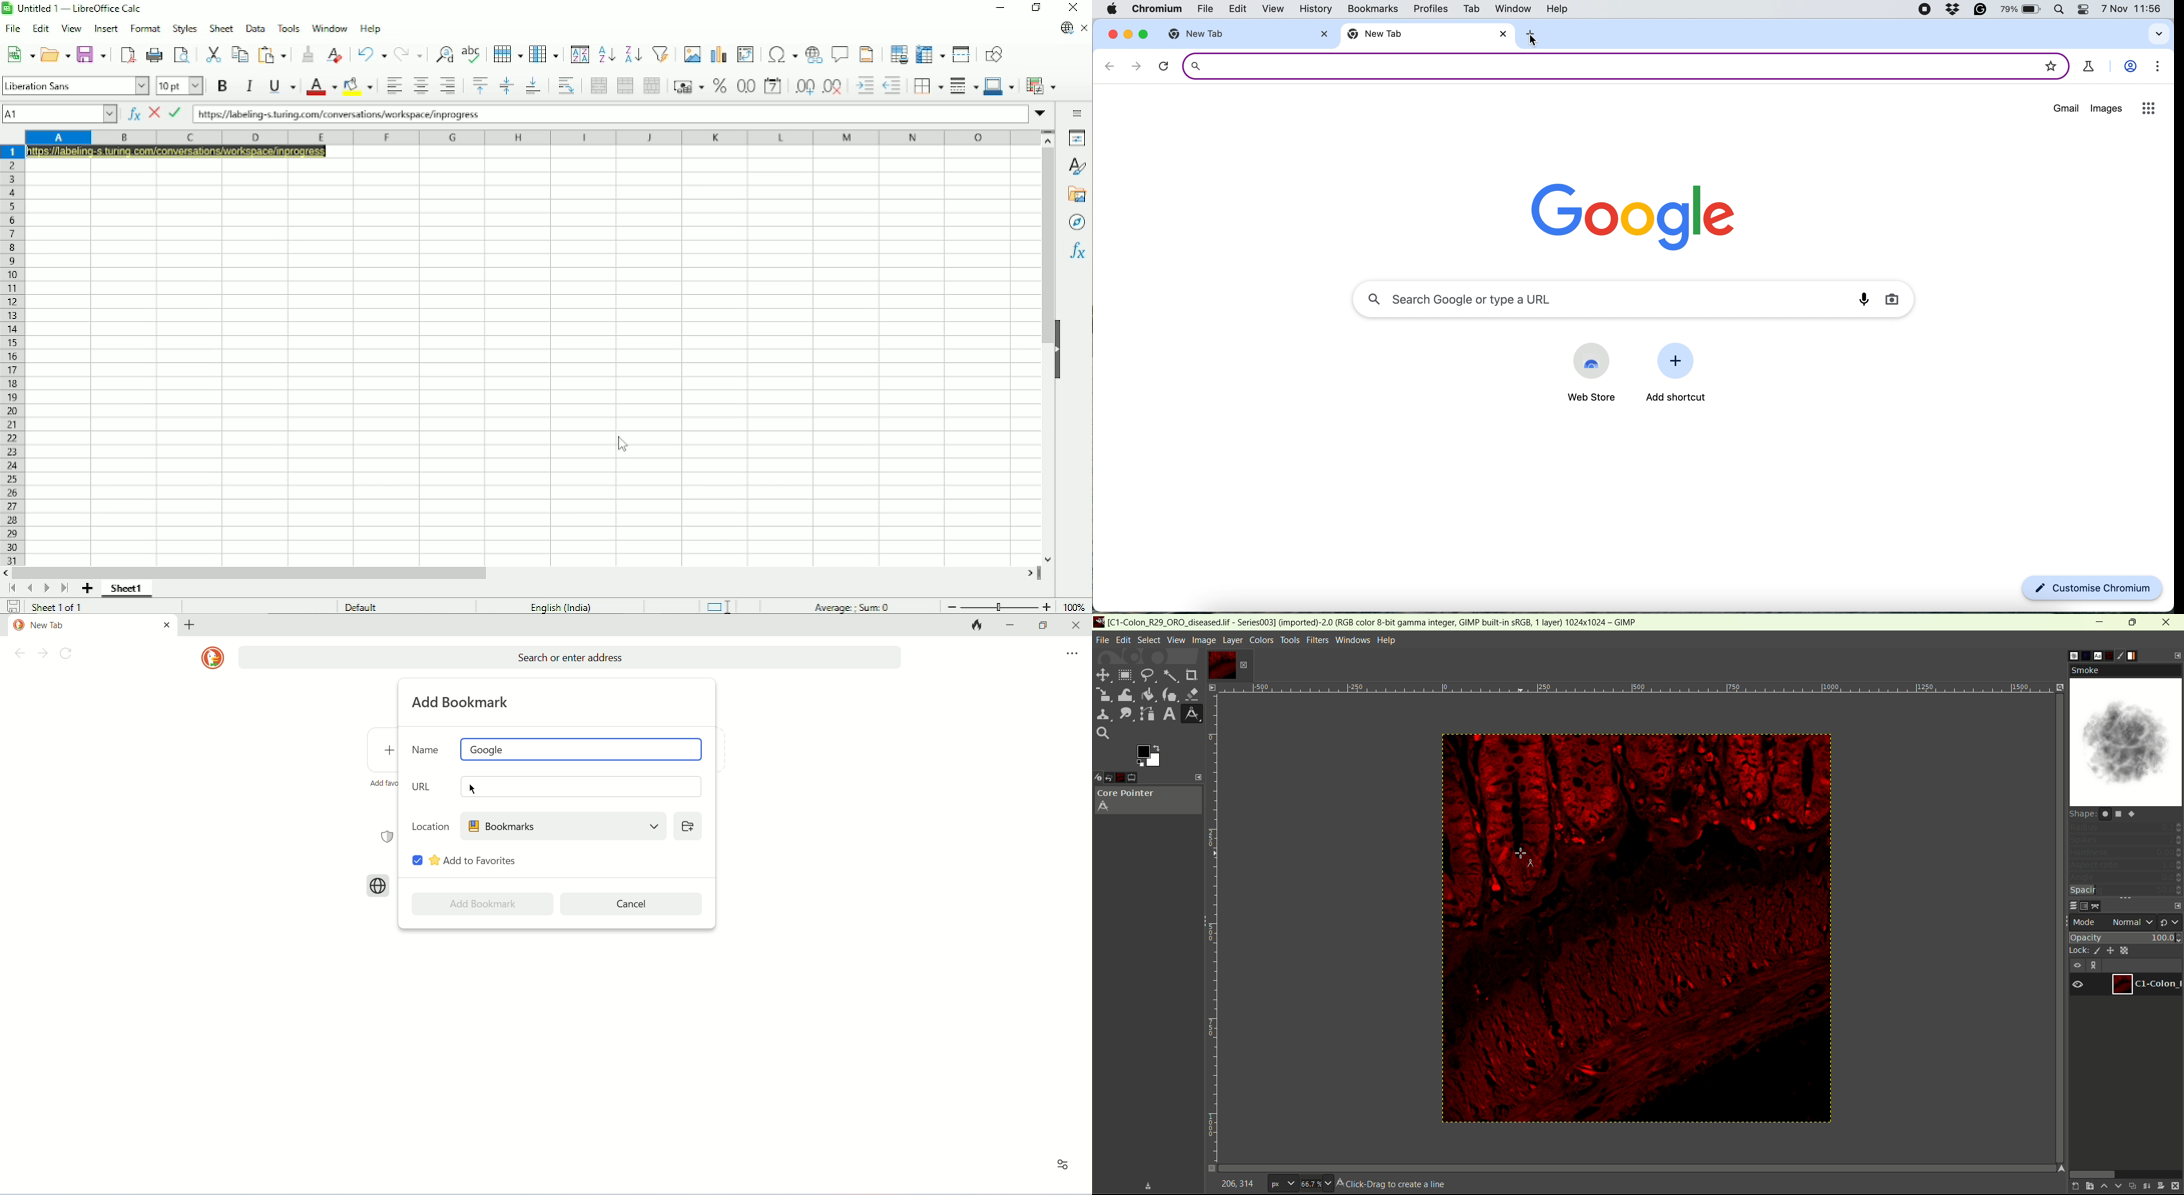 The height and width of the screenshot is (1204, 2184). I want to click on mask layer, so click(2161, 1187).